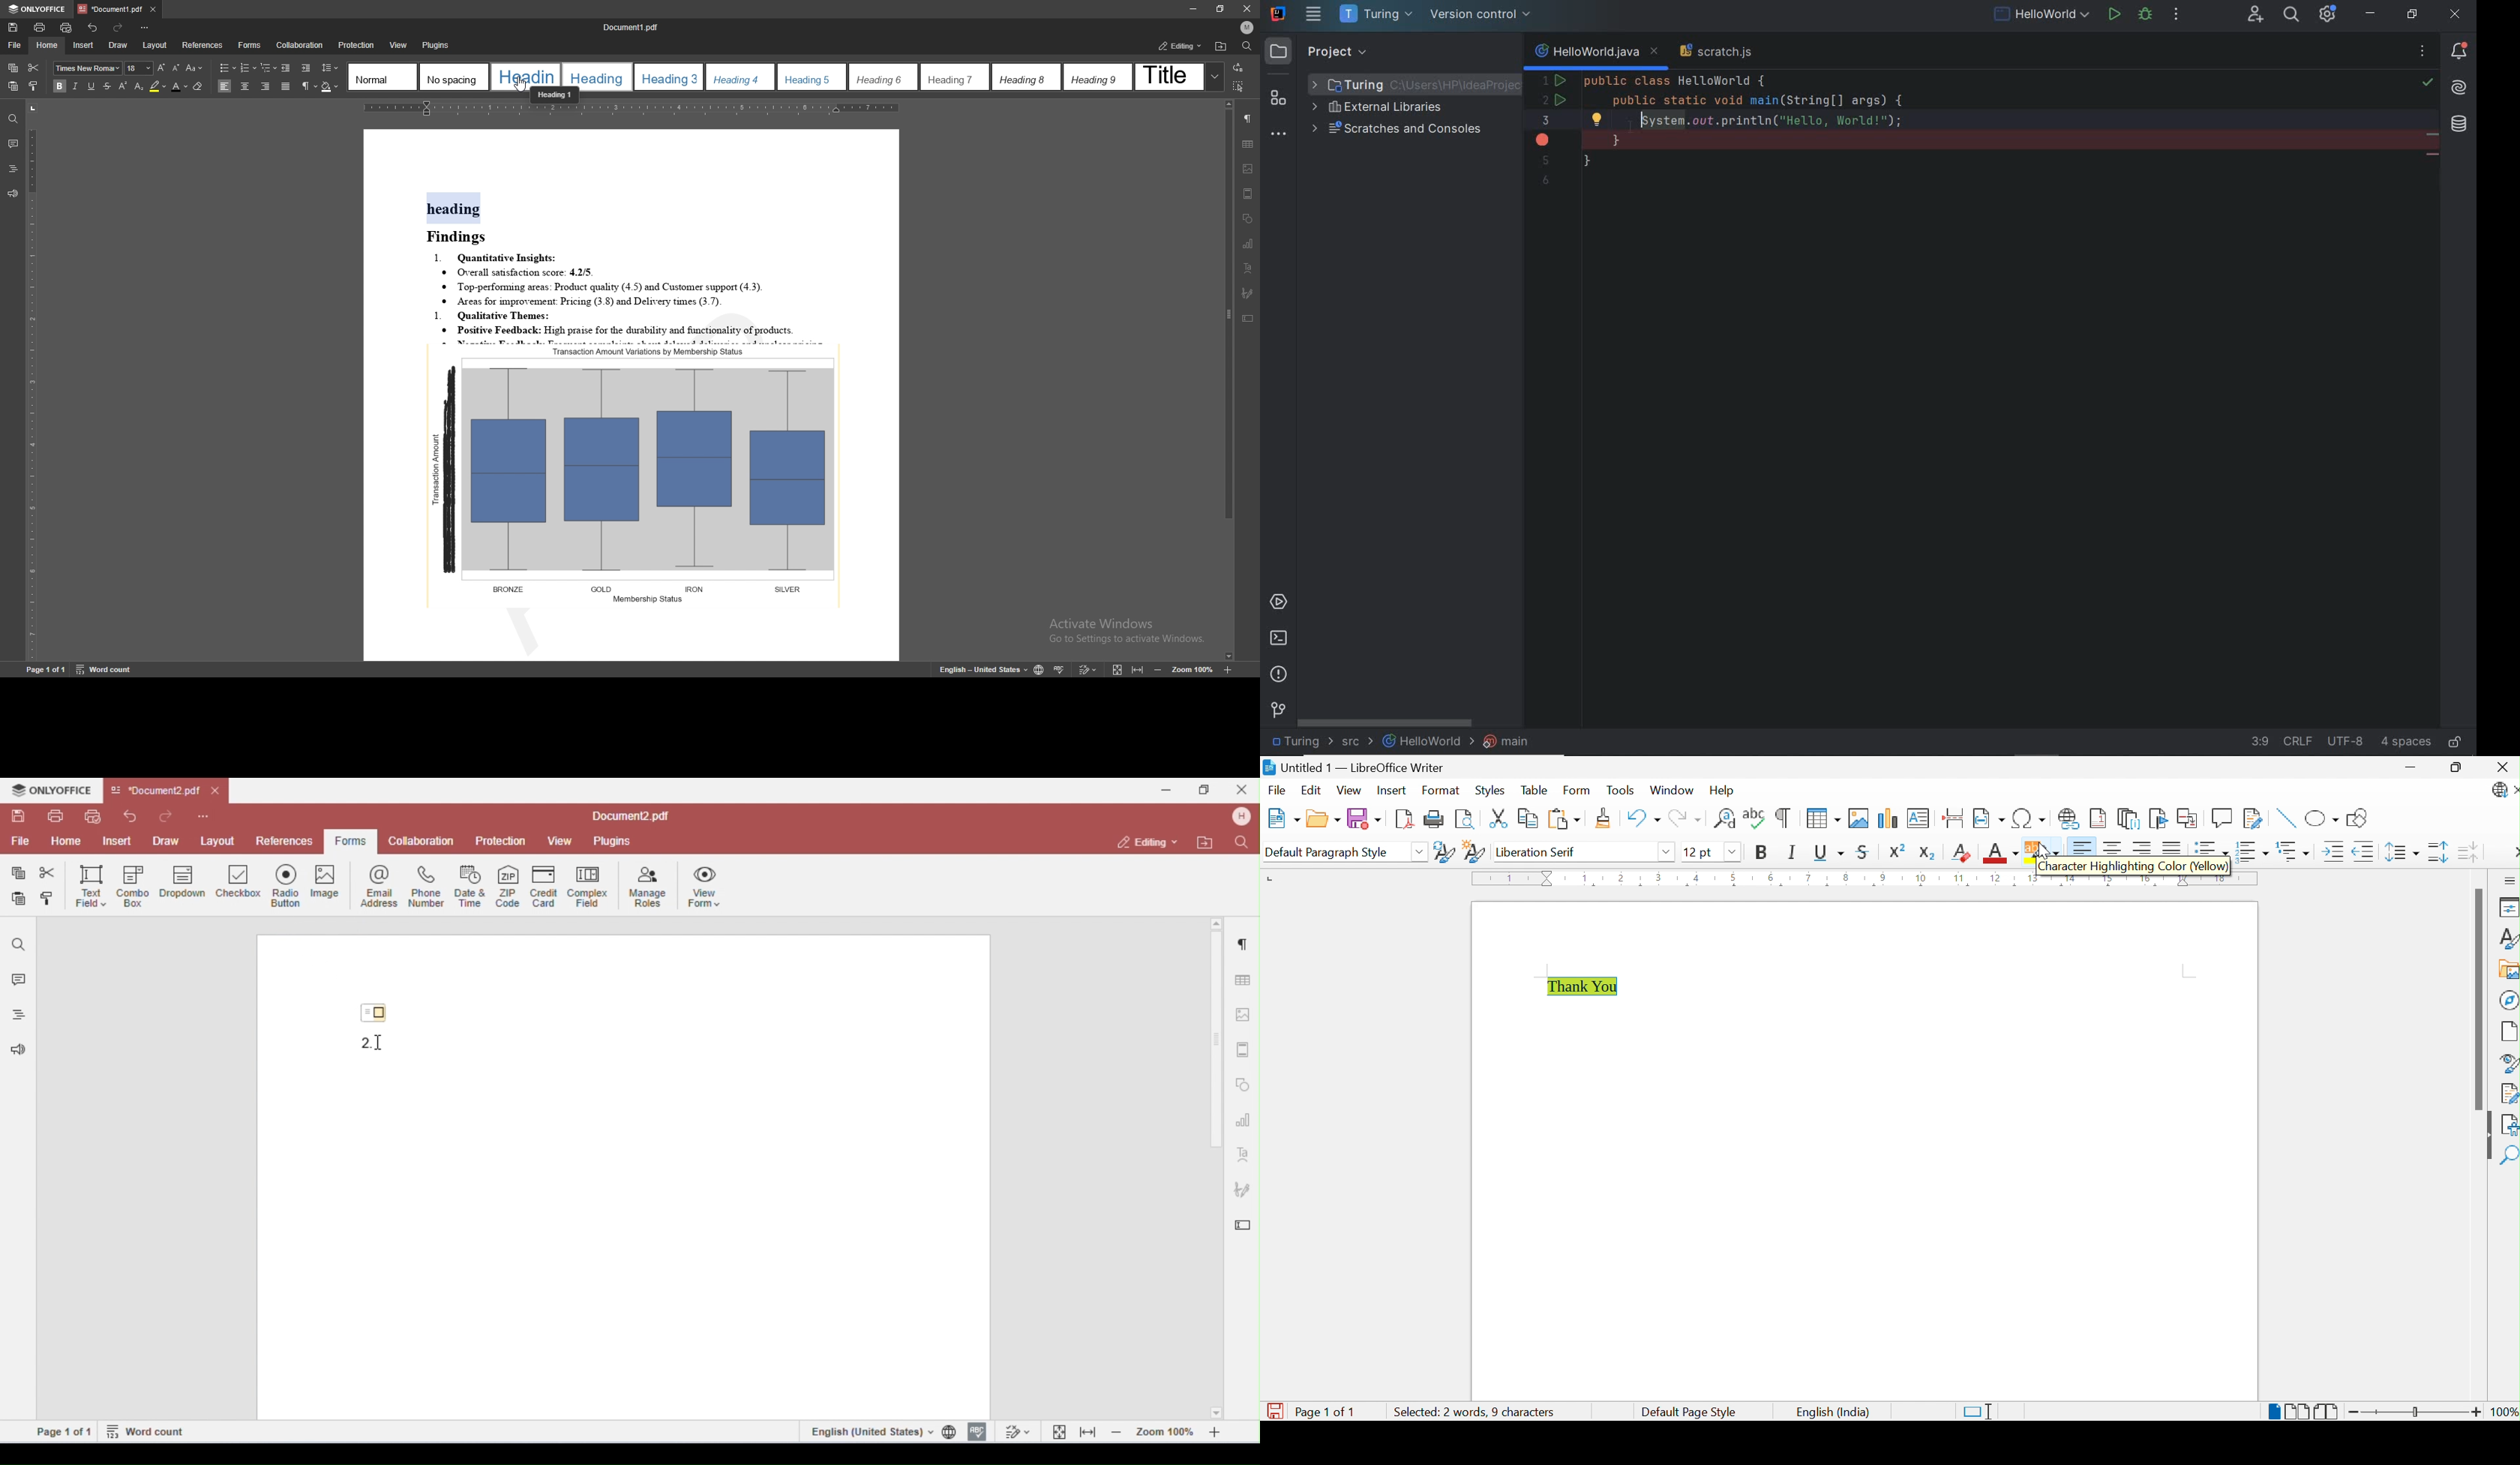  Describe the element at coordinates (330, 87) in the screenshot. I see `shading` at that location.